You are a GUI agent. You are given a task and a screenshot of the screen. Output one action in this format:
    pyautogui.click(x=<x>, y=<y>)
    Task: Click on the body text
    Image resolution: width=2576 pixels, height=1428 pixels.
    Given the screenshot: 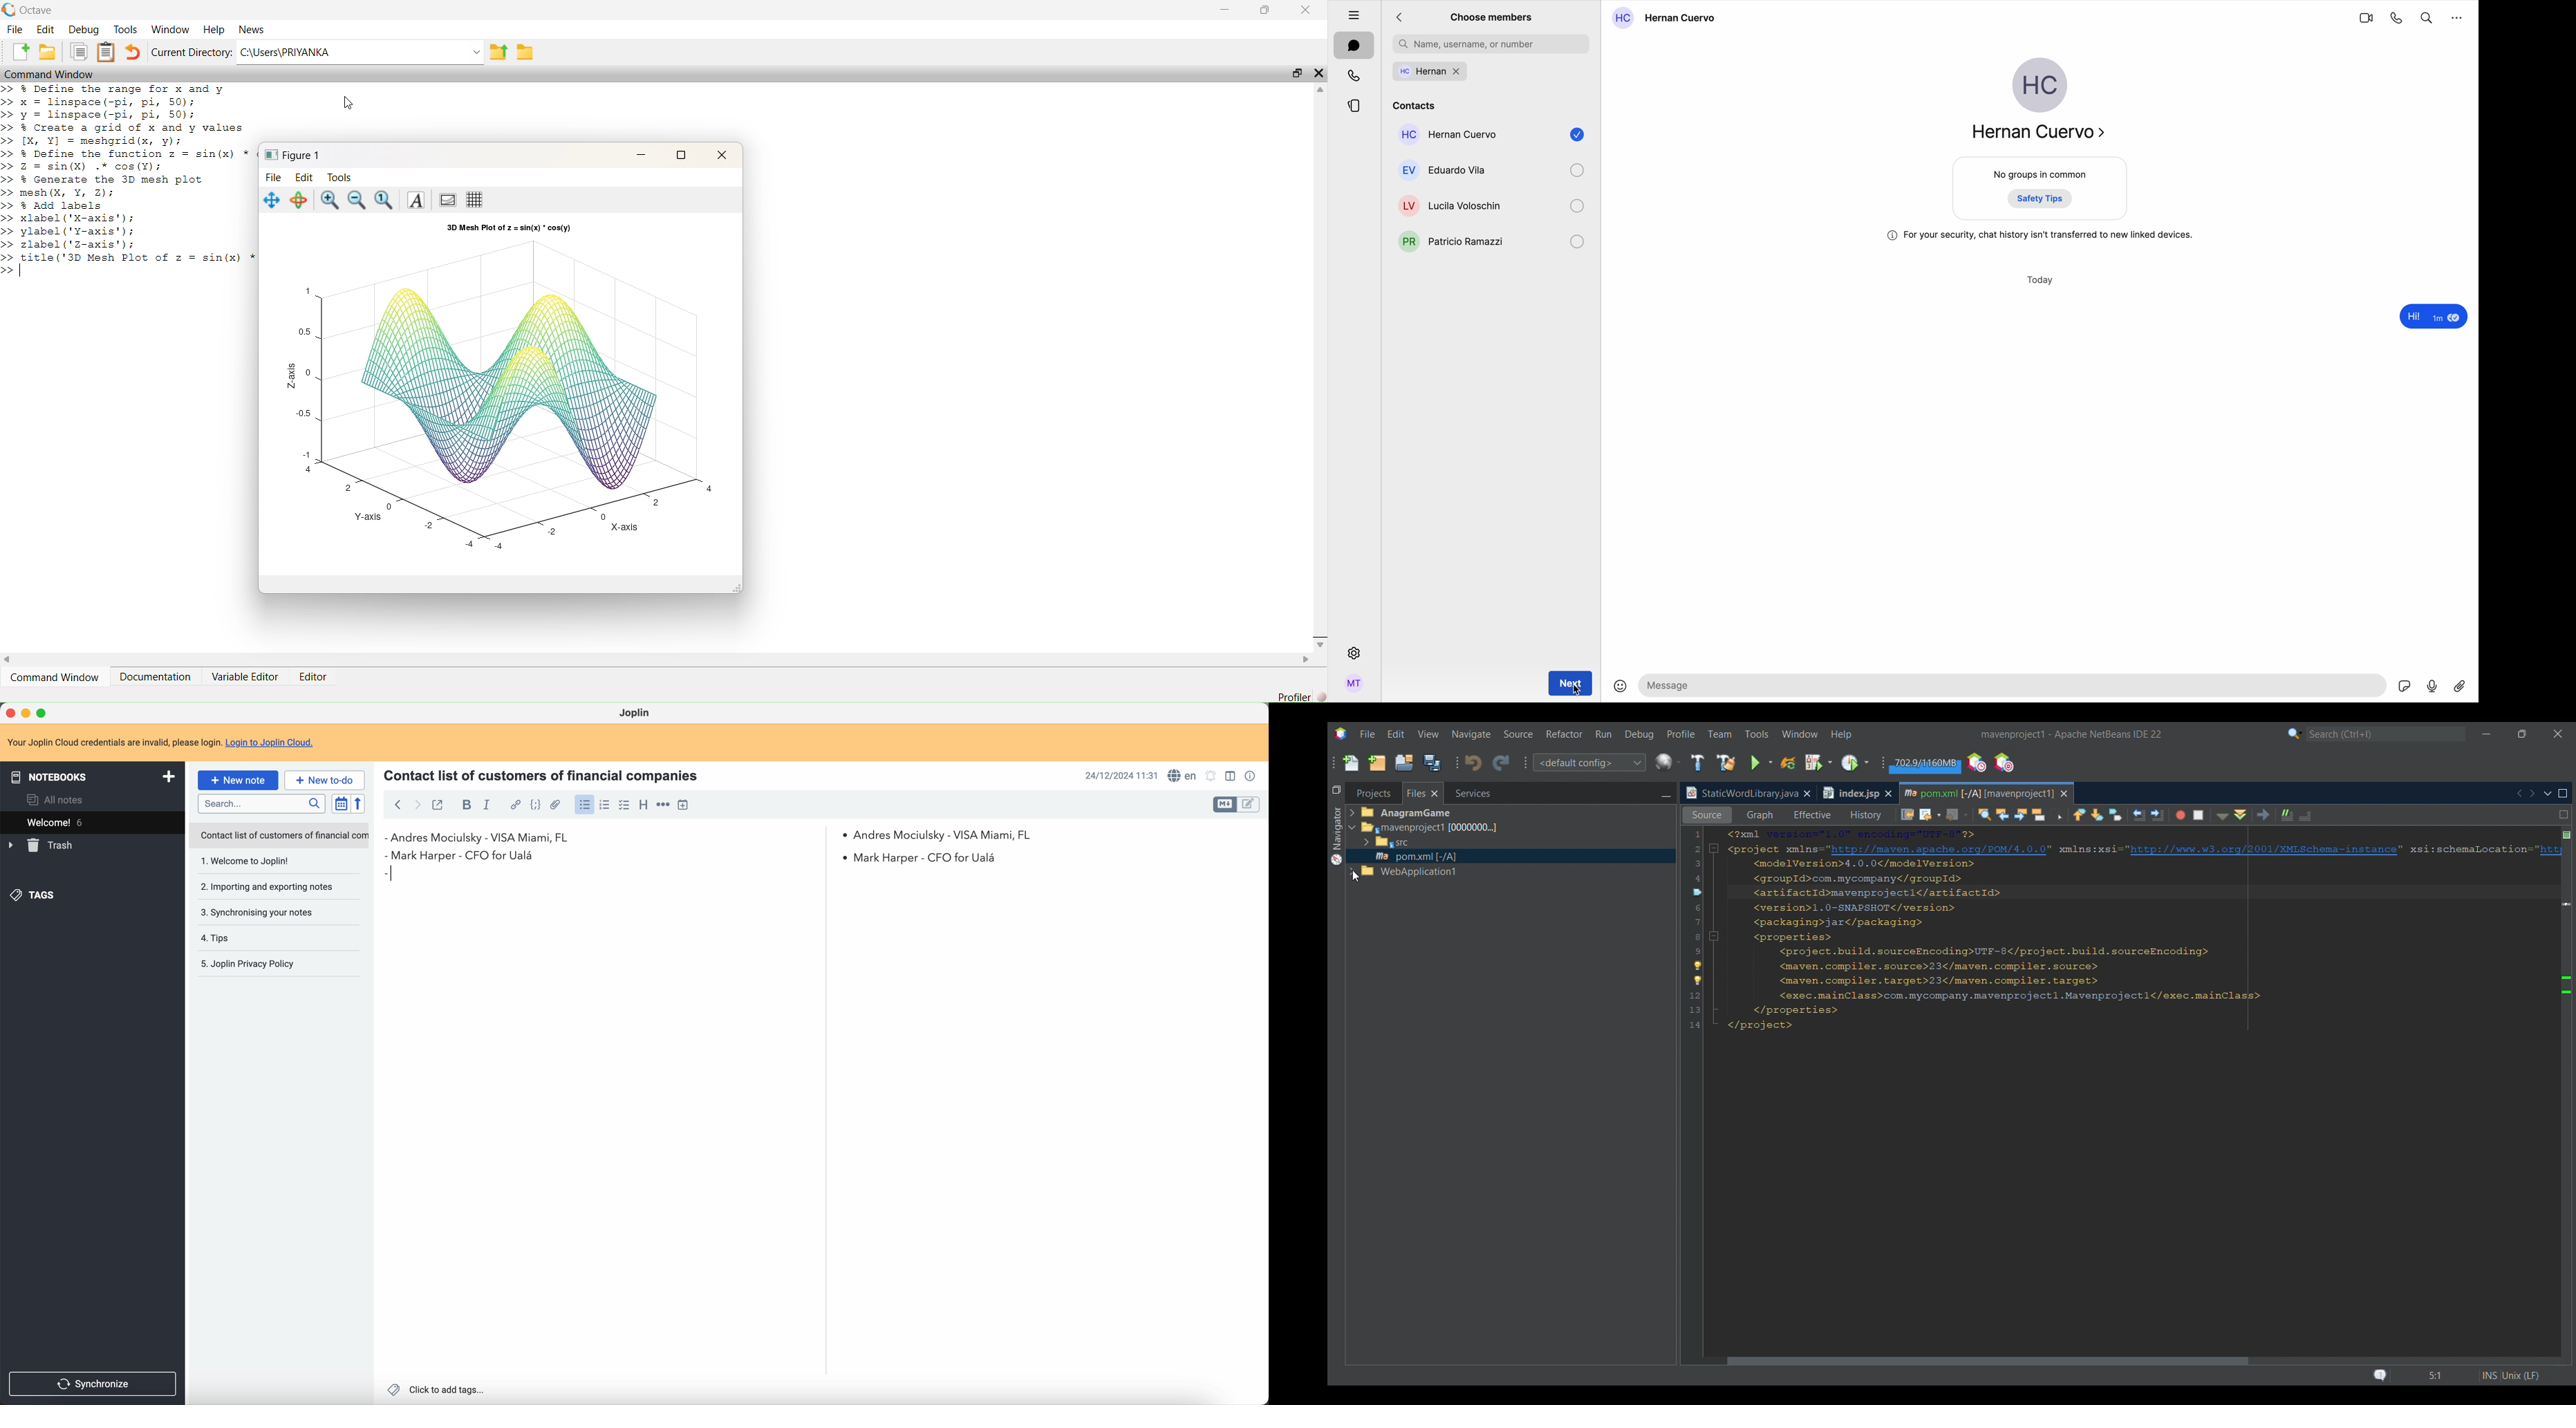 What is the action you would take?
    pyautogui.click(x=607, y=1120)
    